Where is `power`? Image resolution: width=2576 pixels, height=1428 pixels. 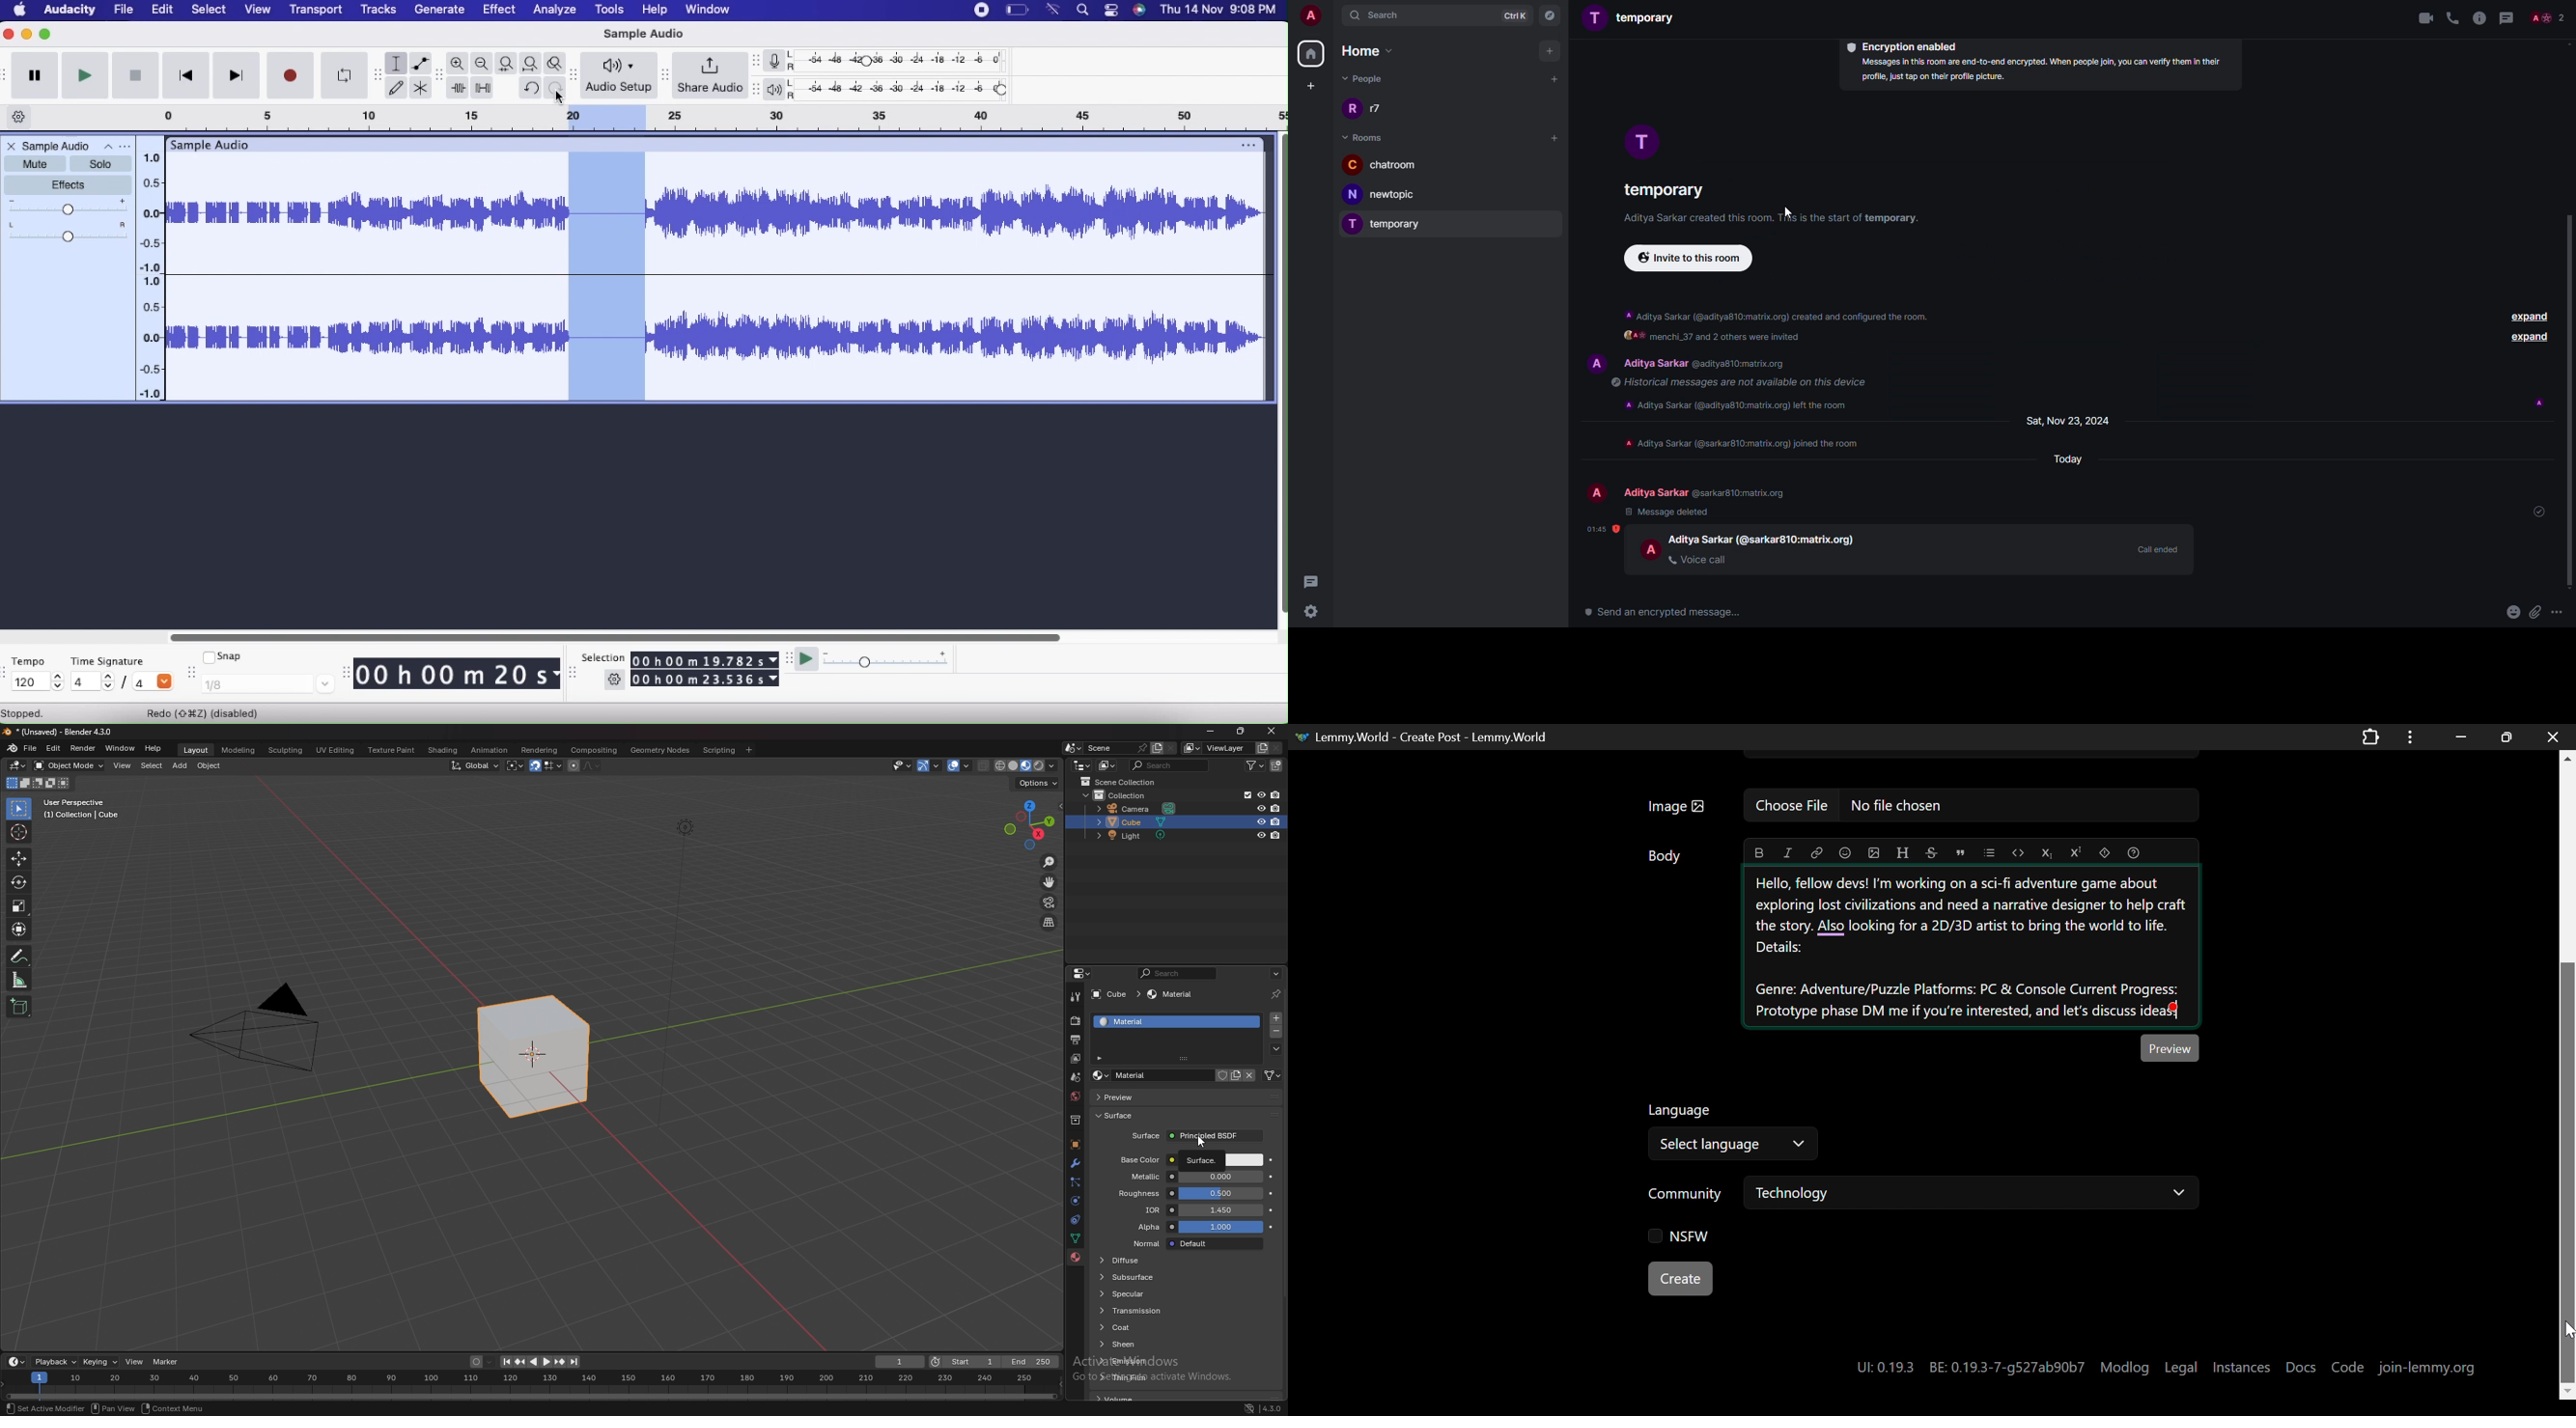 power is located at coordinates (1019, 10).